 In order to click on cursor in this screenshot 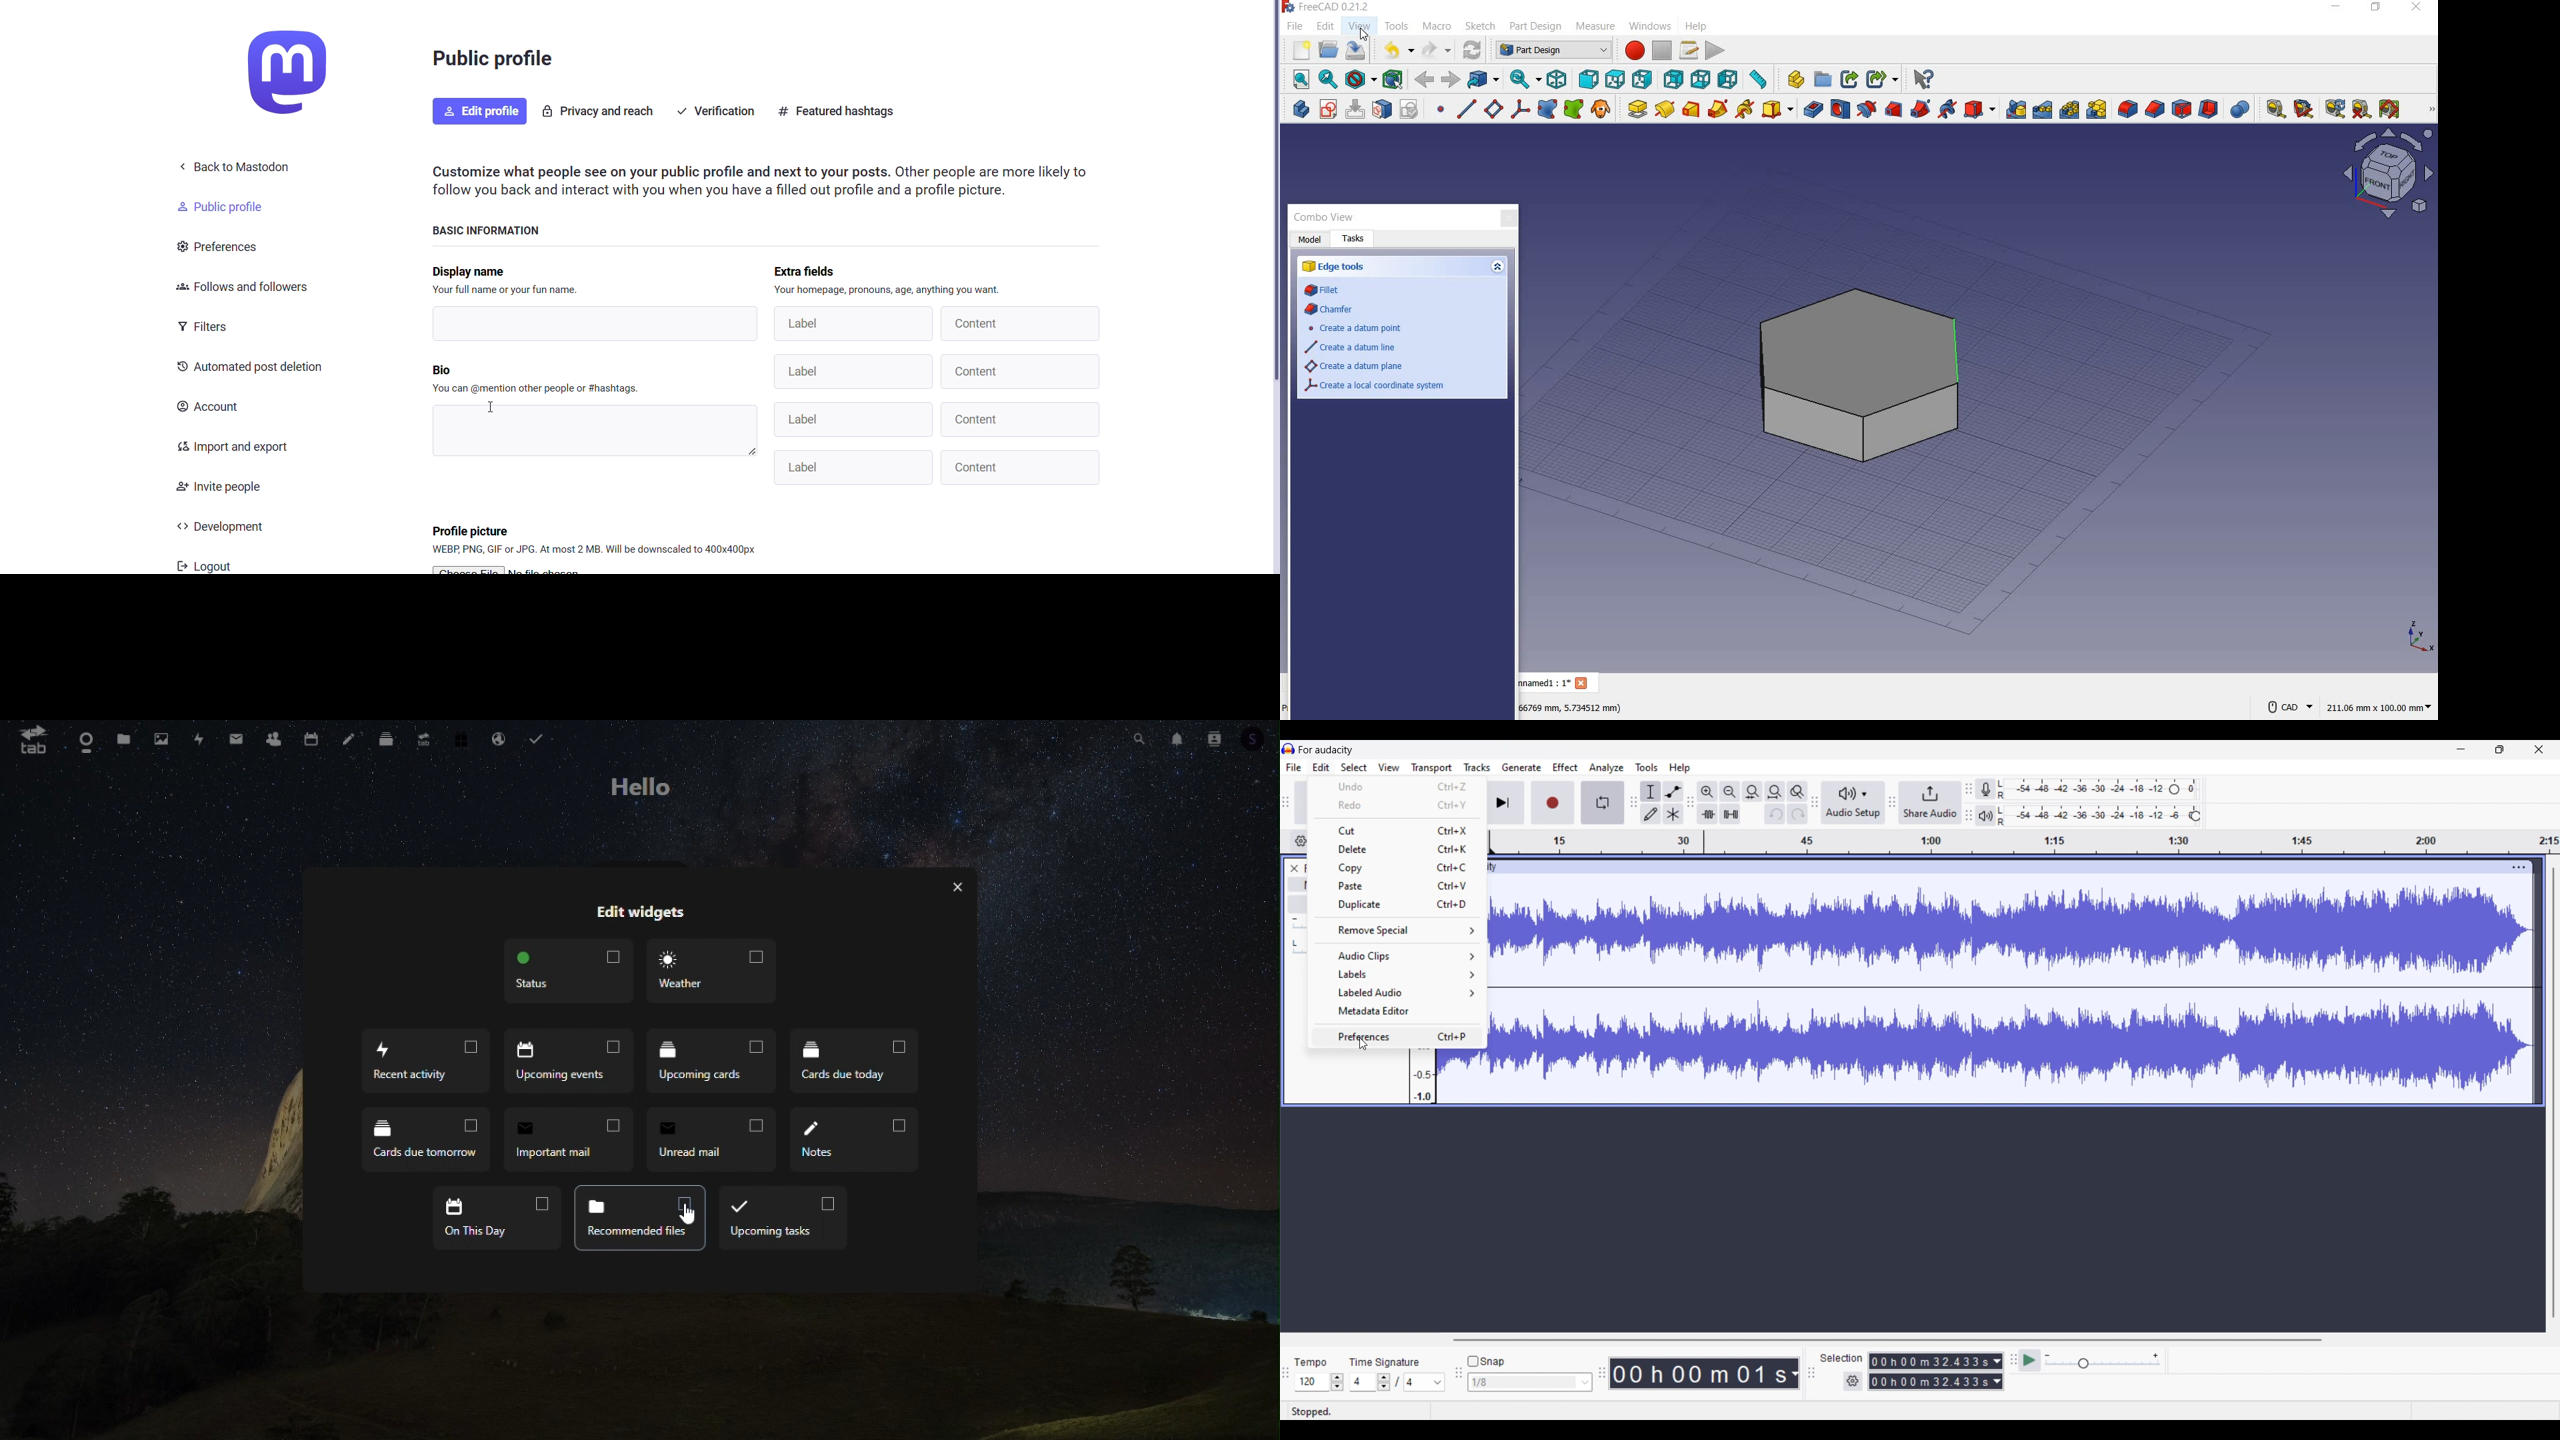, I will do `click(490, 409)`.